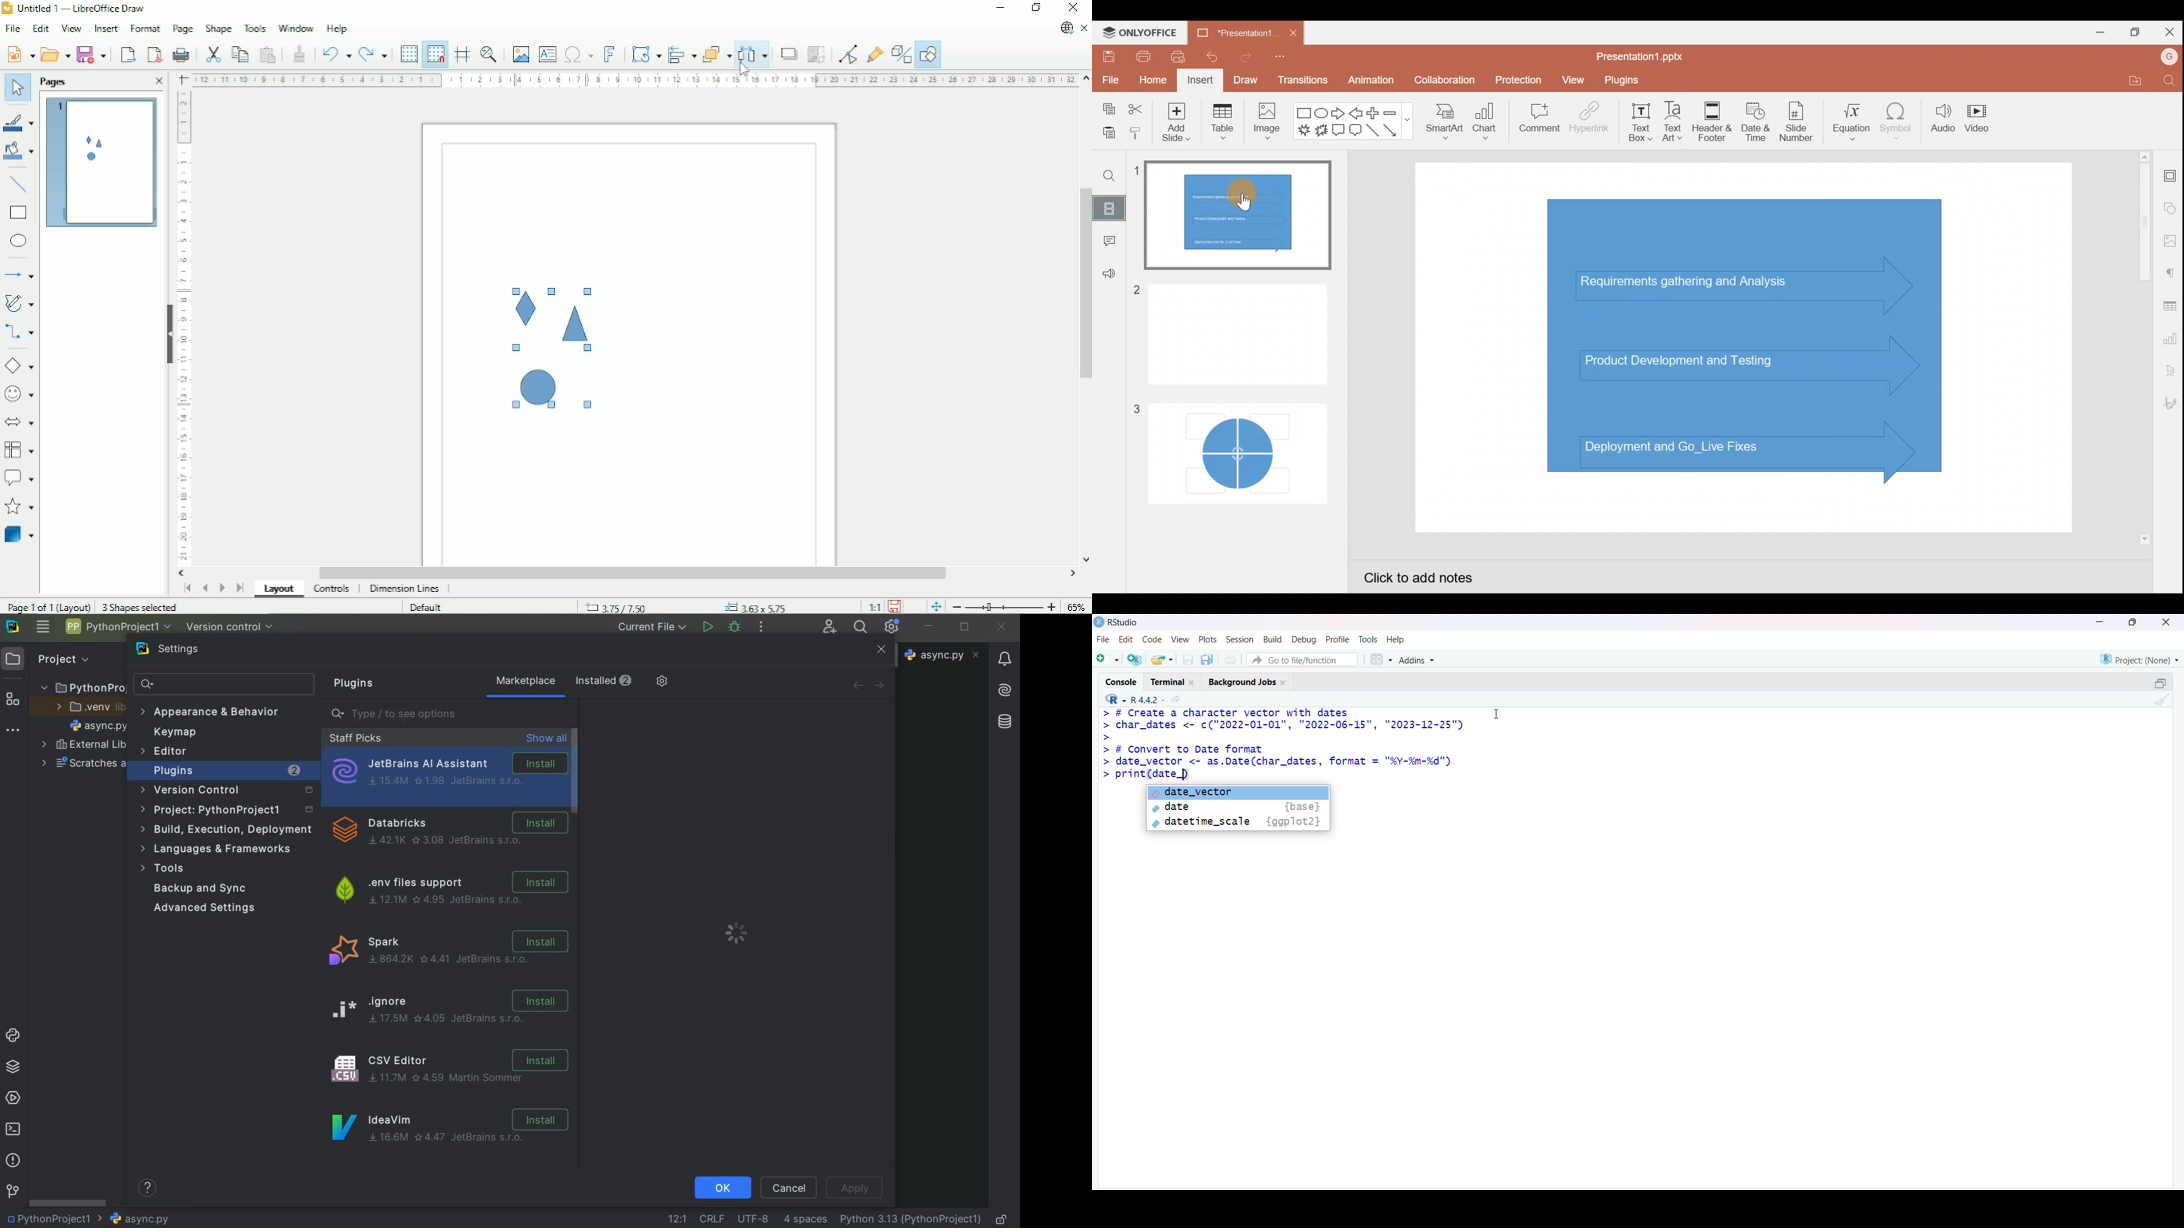  What do you see at coordinates (2133, 622) in the screenshot?
I see `Maximize` at bounding box center [2133, 622].